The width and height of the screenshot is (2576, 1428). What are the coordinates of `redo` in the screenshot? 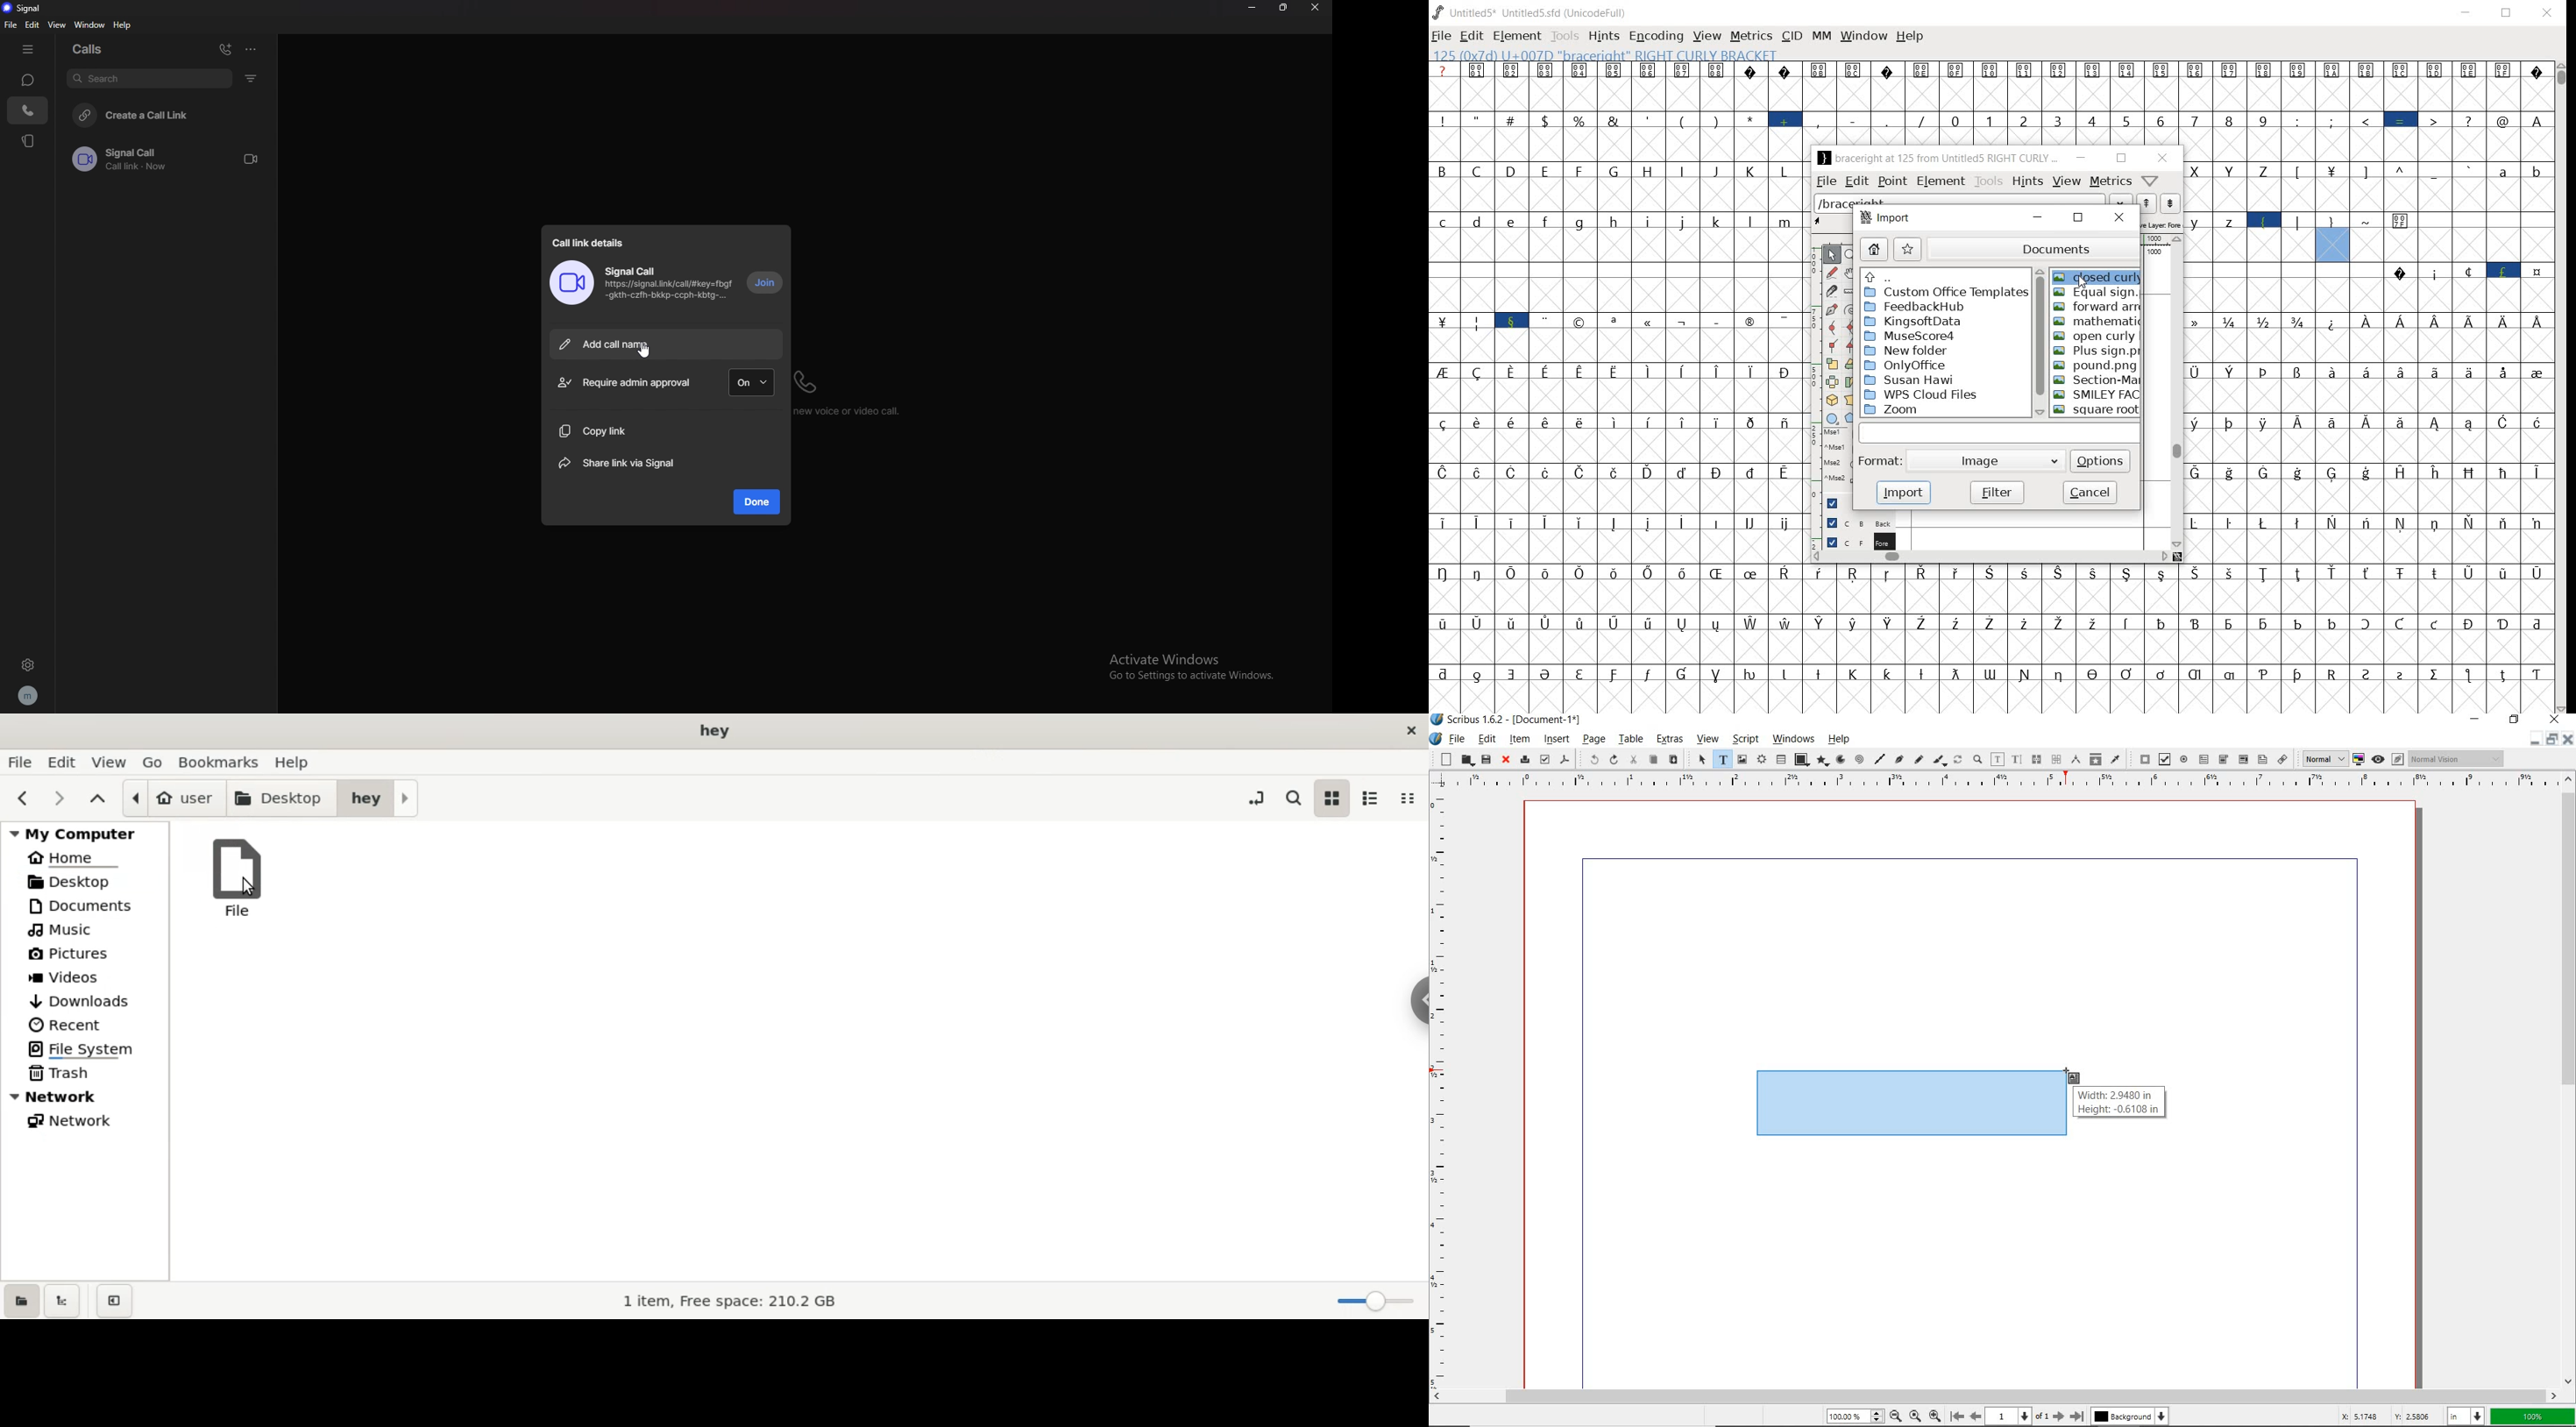 It's located at (1613, 759).